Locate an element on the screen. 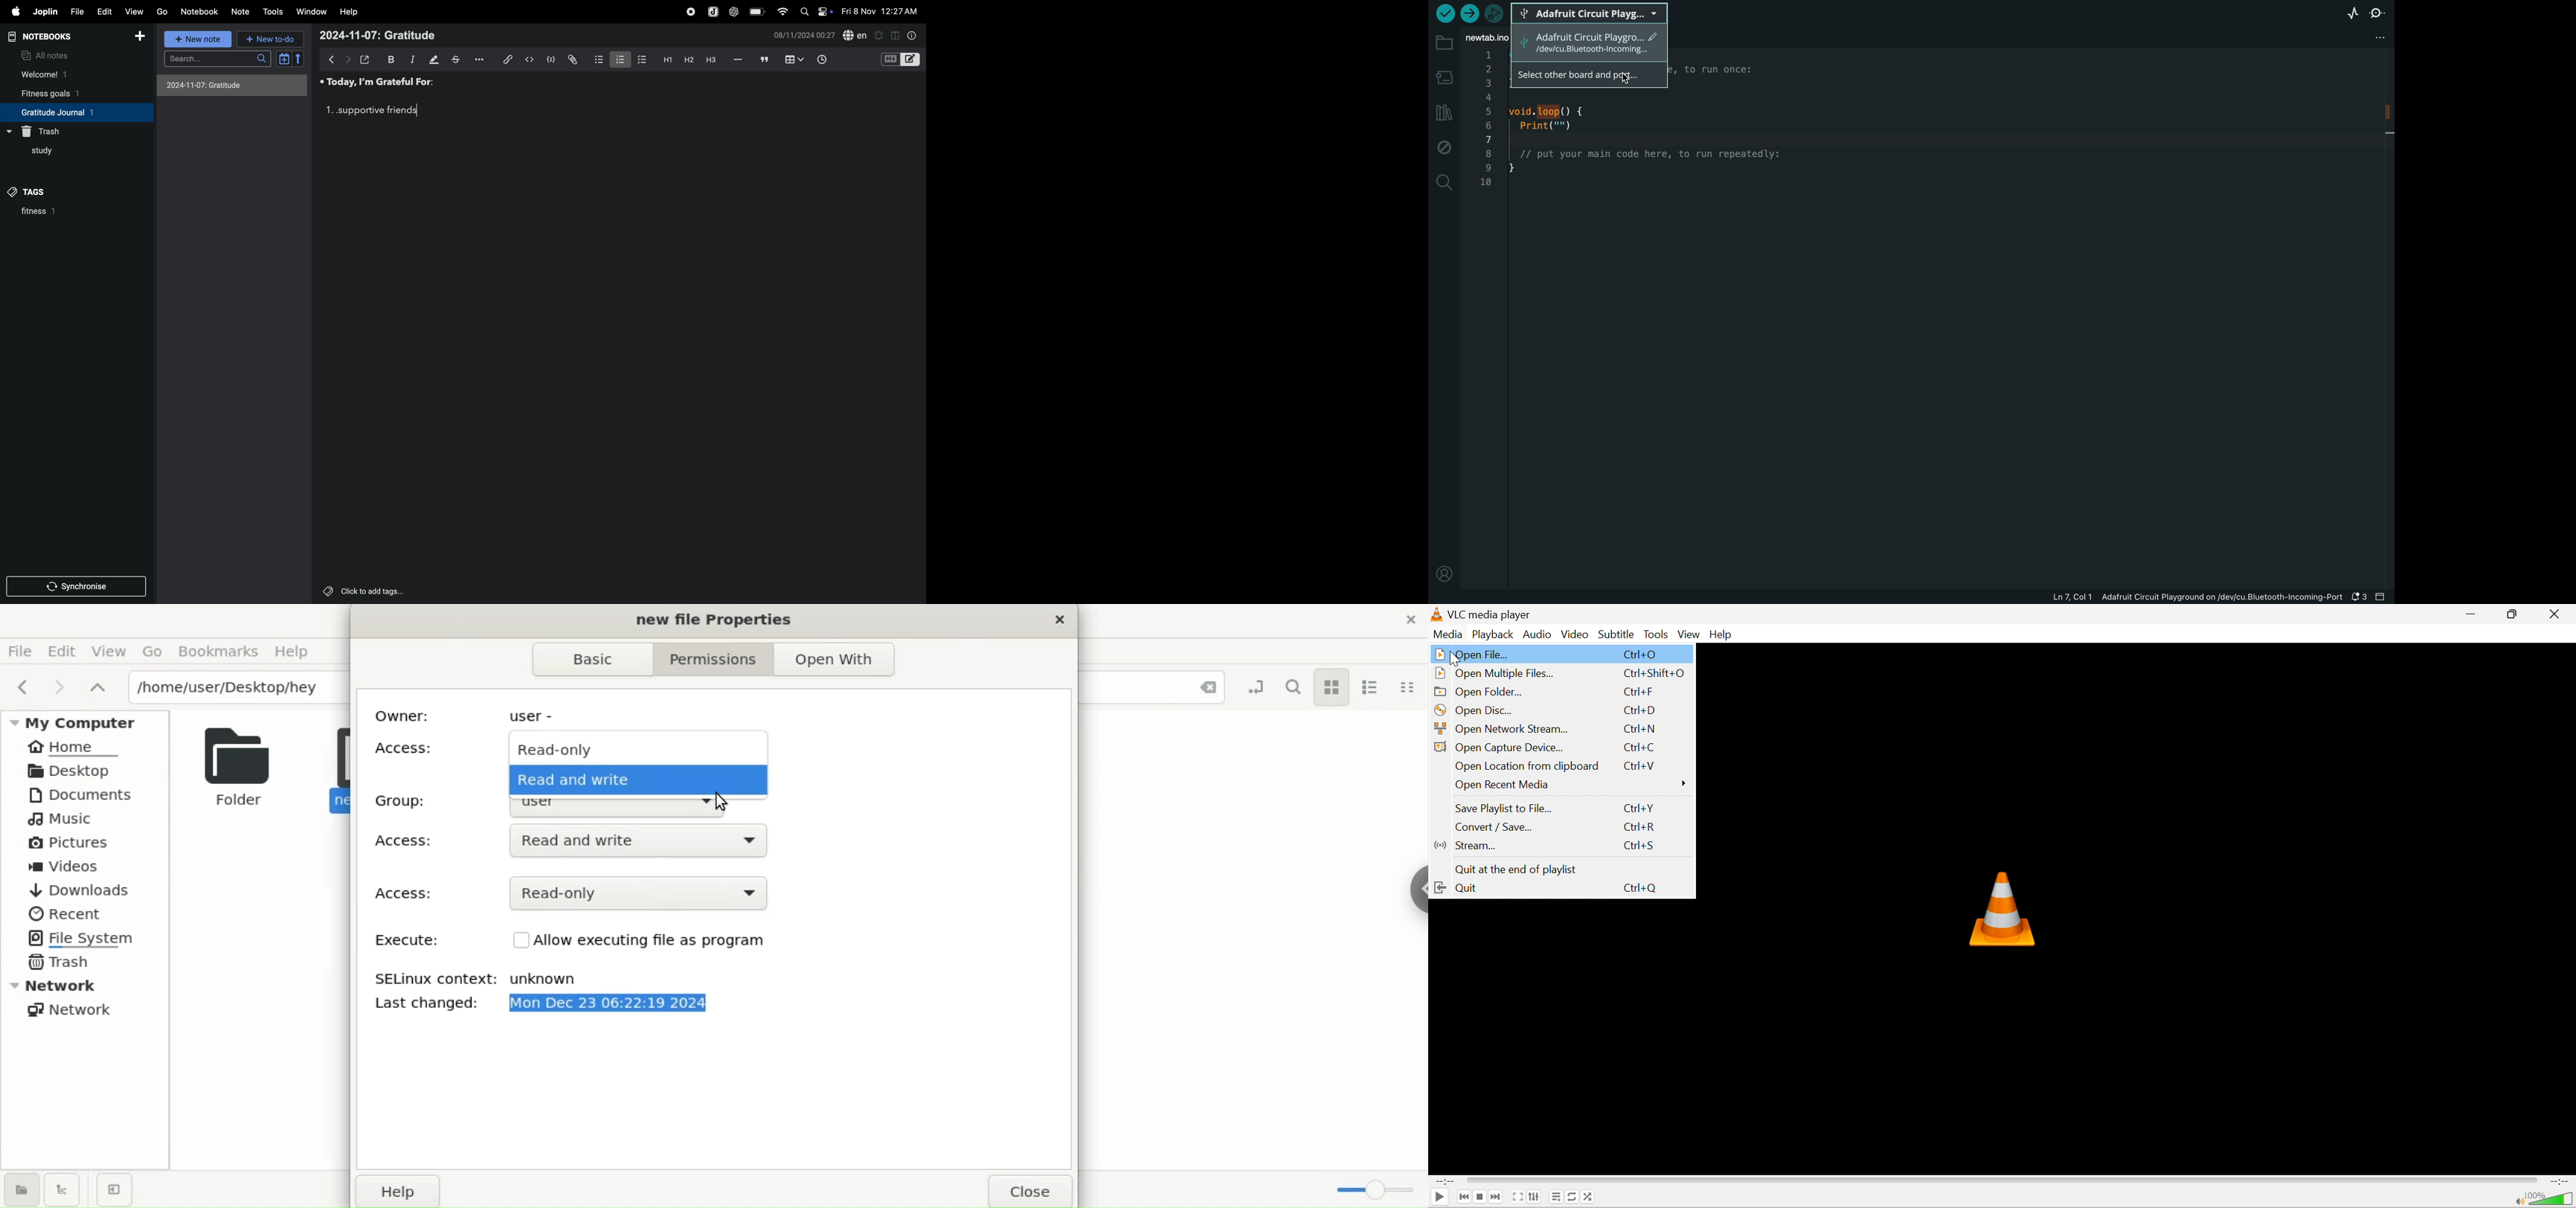  heading 1 is located at coordinates (665, 61).